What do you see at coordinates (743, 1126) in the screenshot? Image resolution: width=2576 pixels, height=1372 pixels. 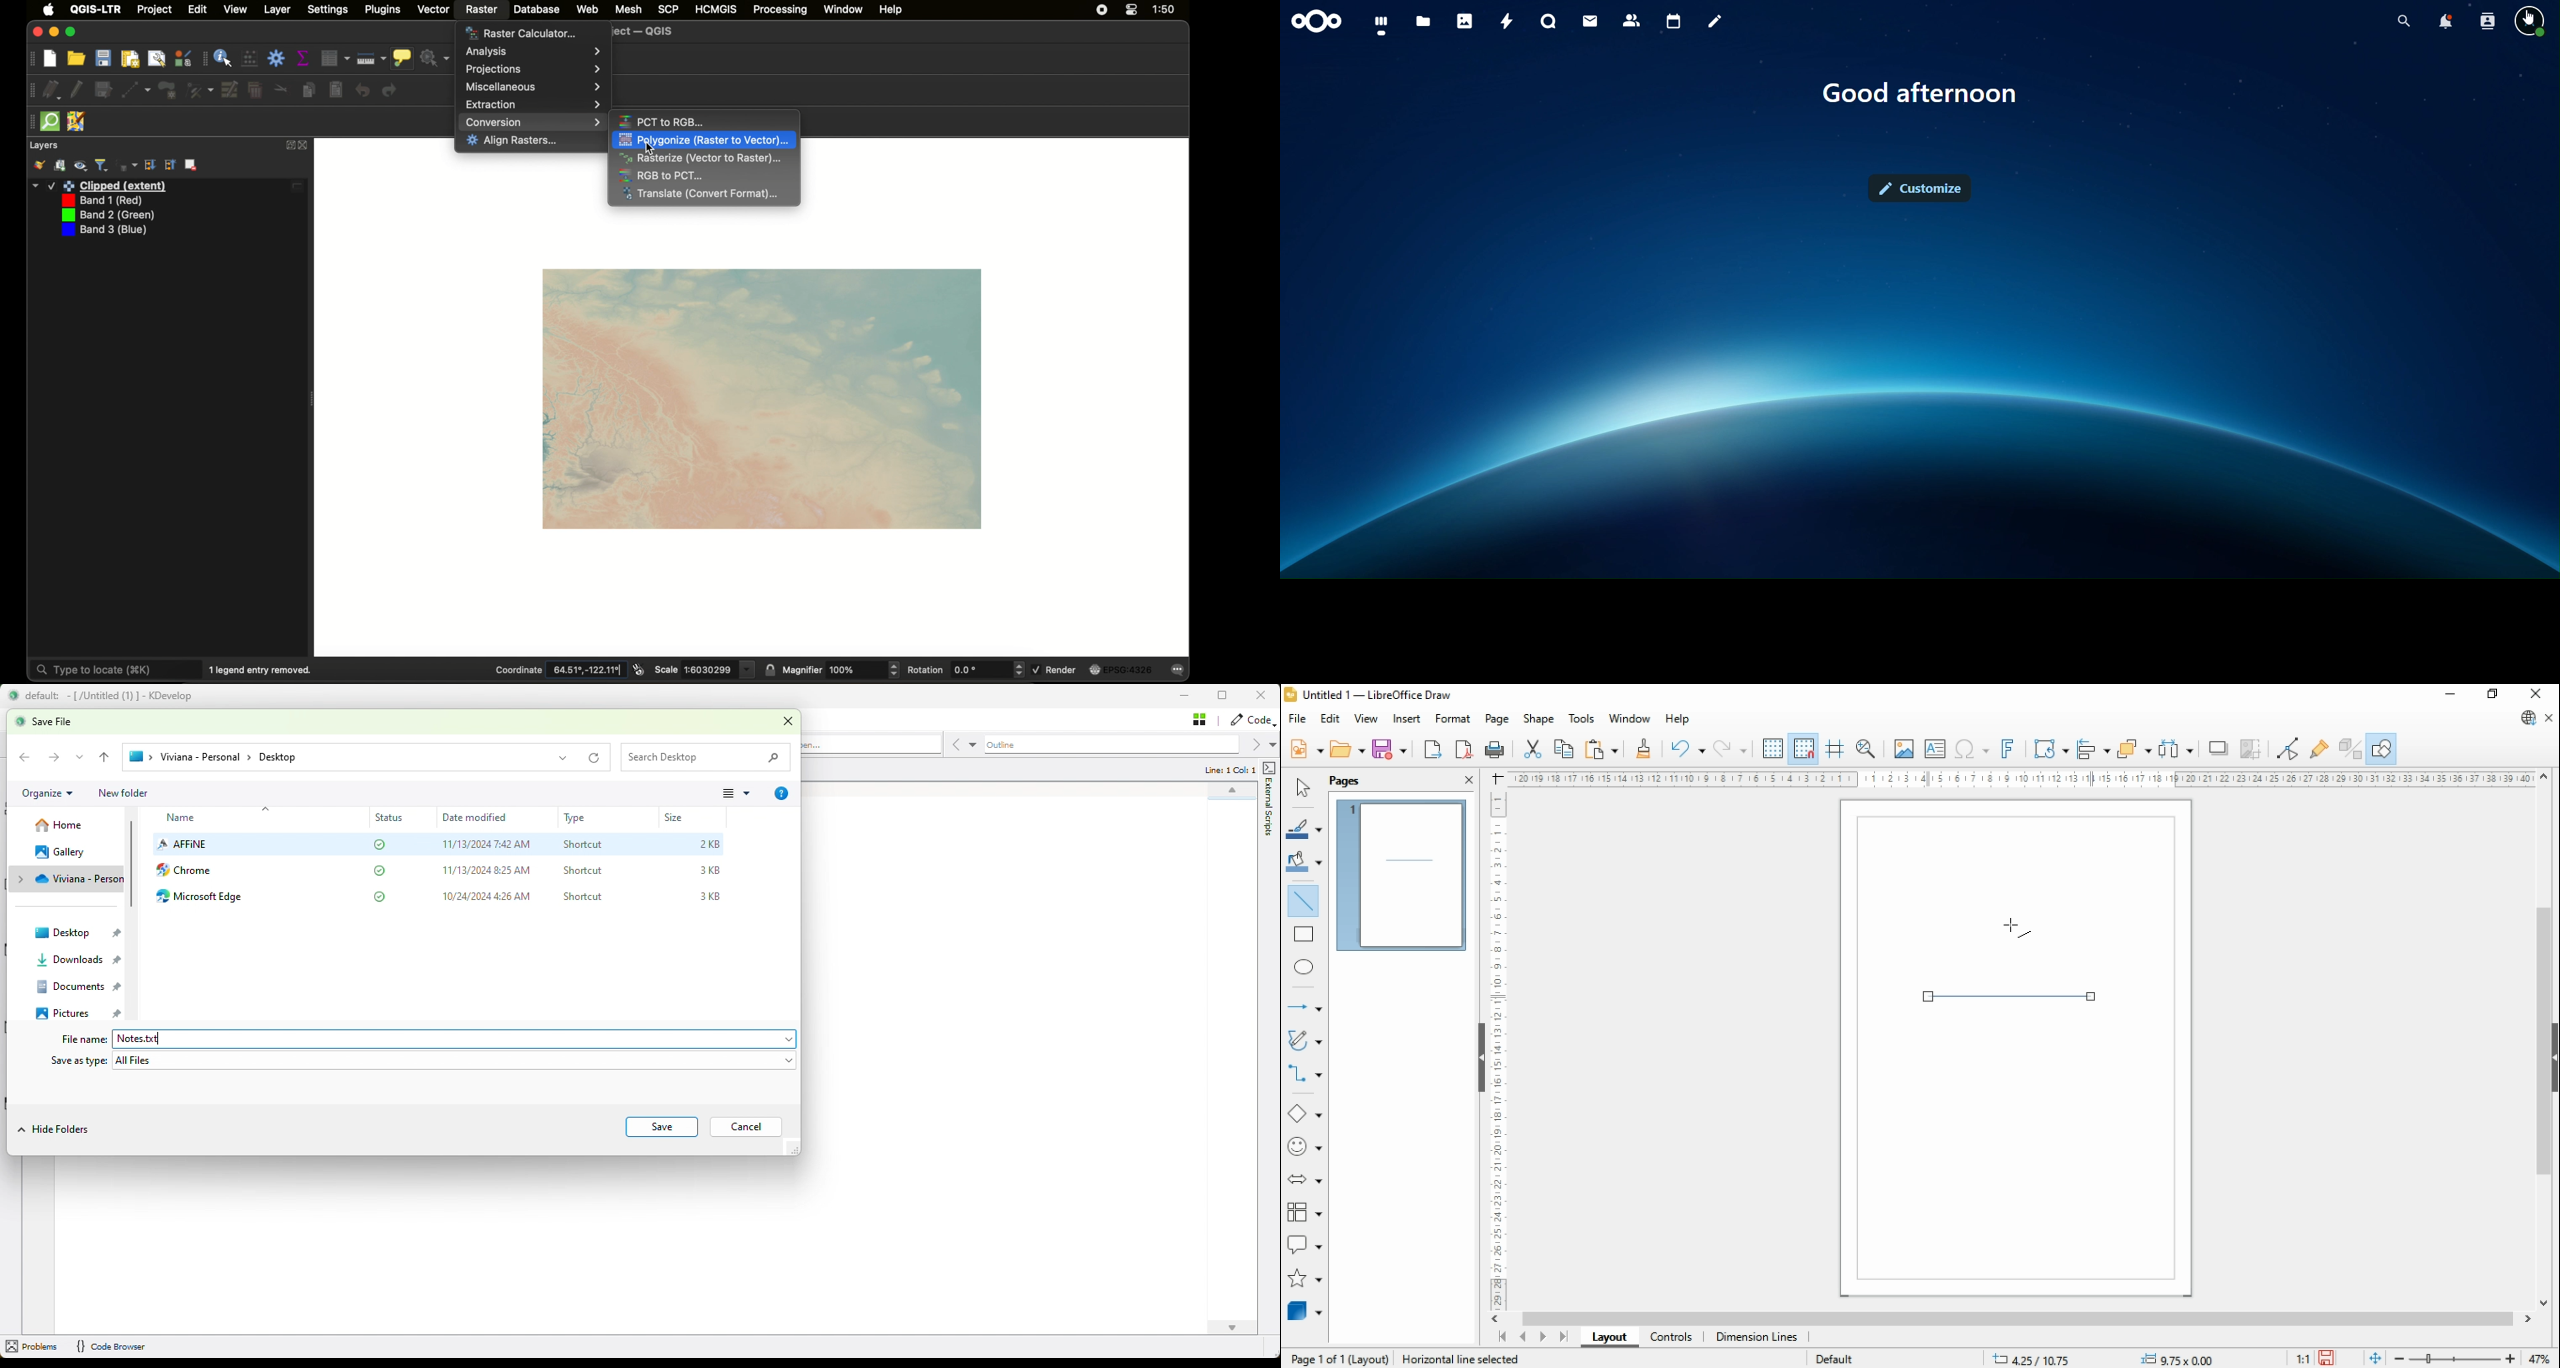 I see `cancel` at bounding box center [743, 1126].